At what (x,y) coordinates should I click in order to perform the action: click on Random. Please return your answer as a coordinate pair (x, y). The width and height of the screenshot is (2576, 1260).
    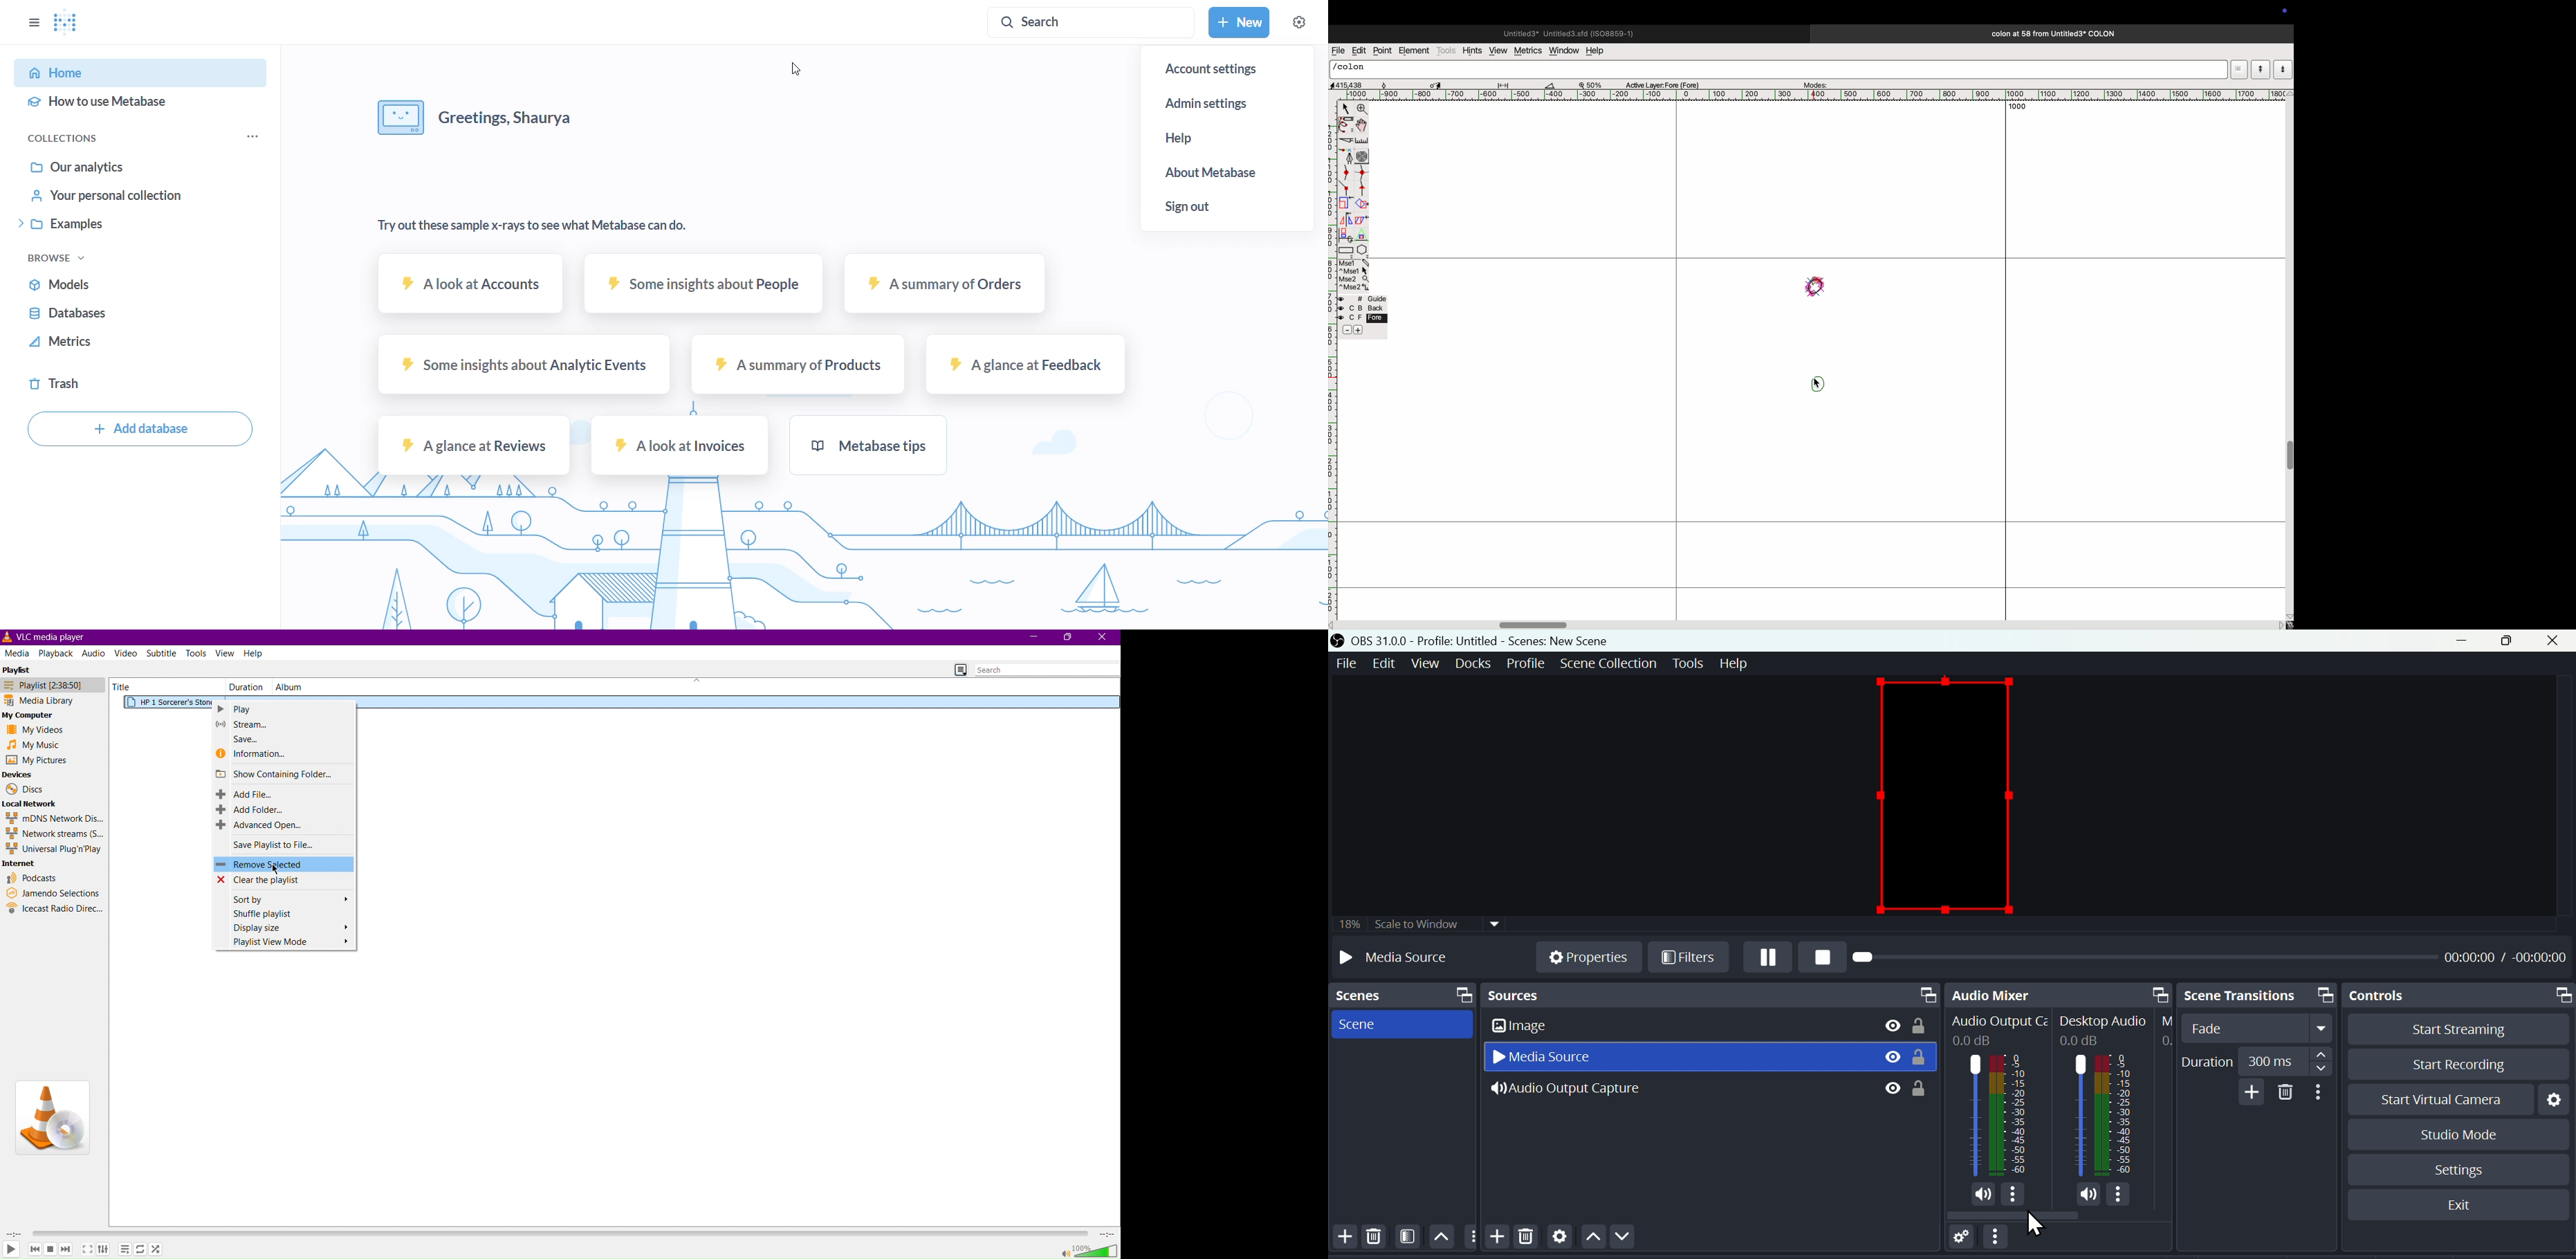
    Looking at the image, I should click on (157, 1248).